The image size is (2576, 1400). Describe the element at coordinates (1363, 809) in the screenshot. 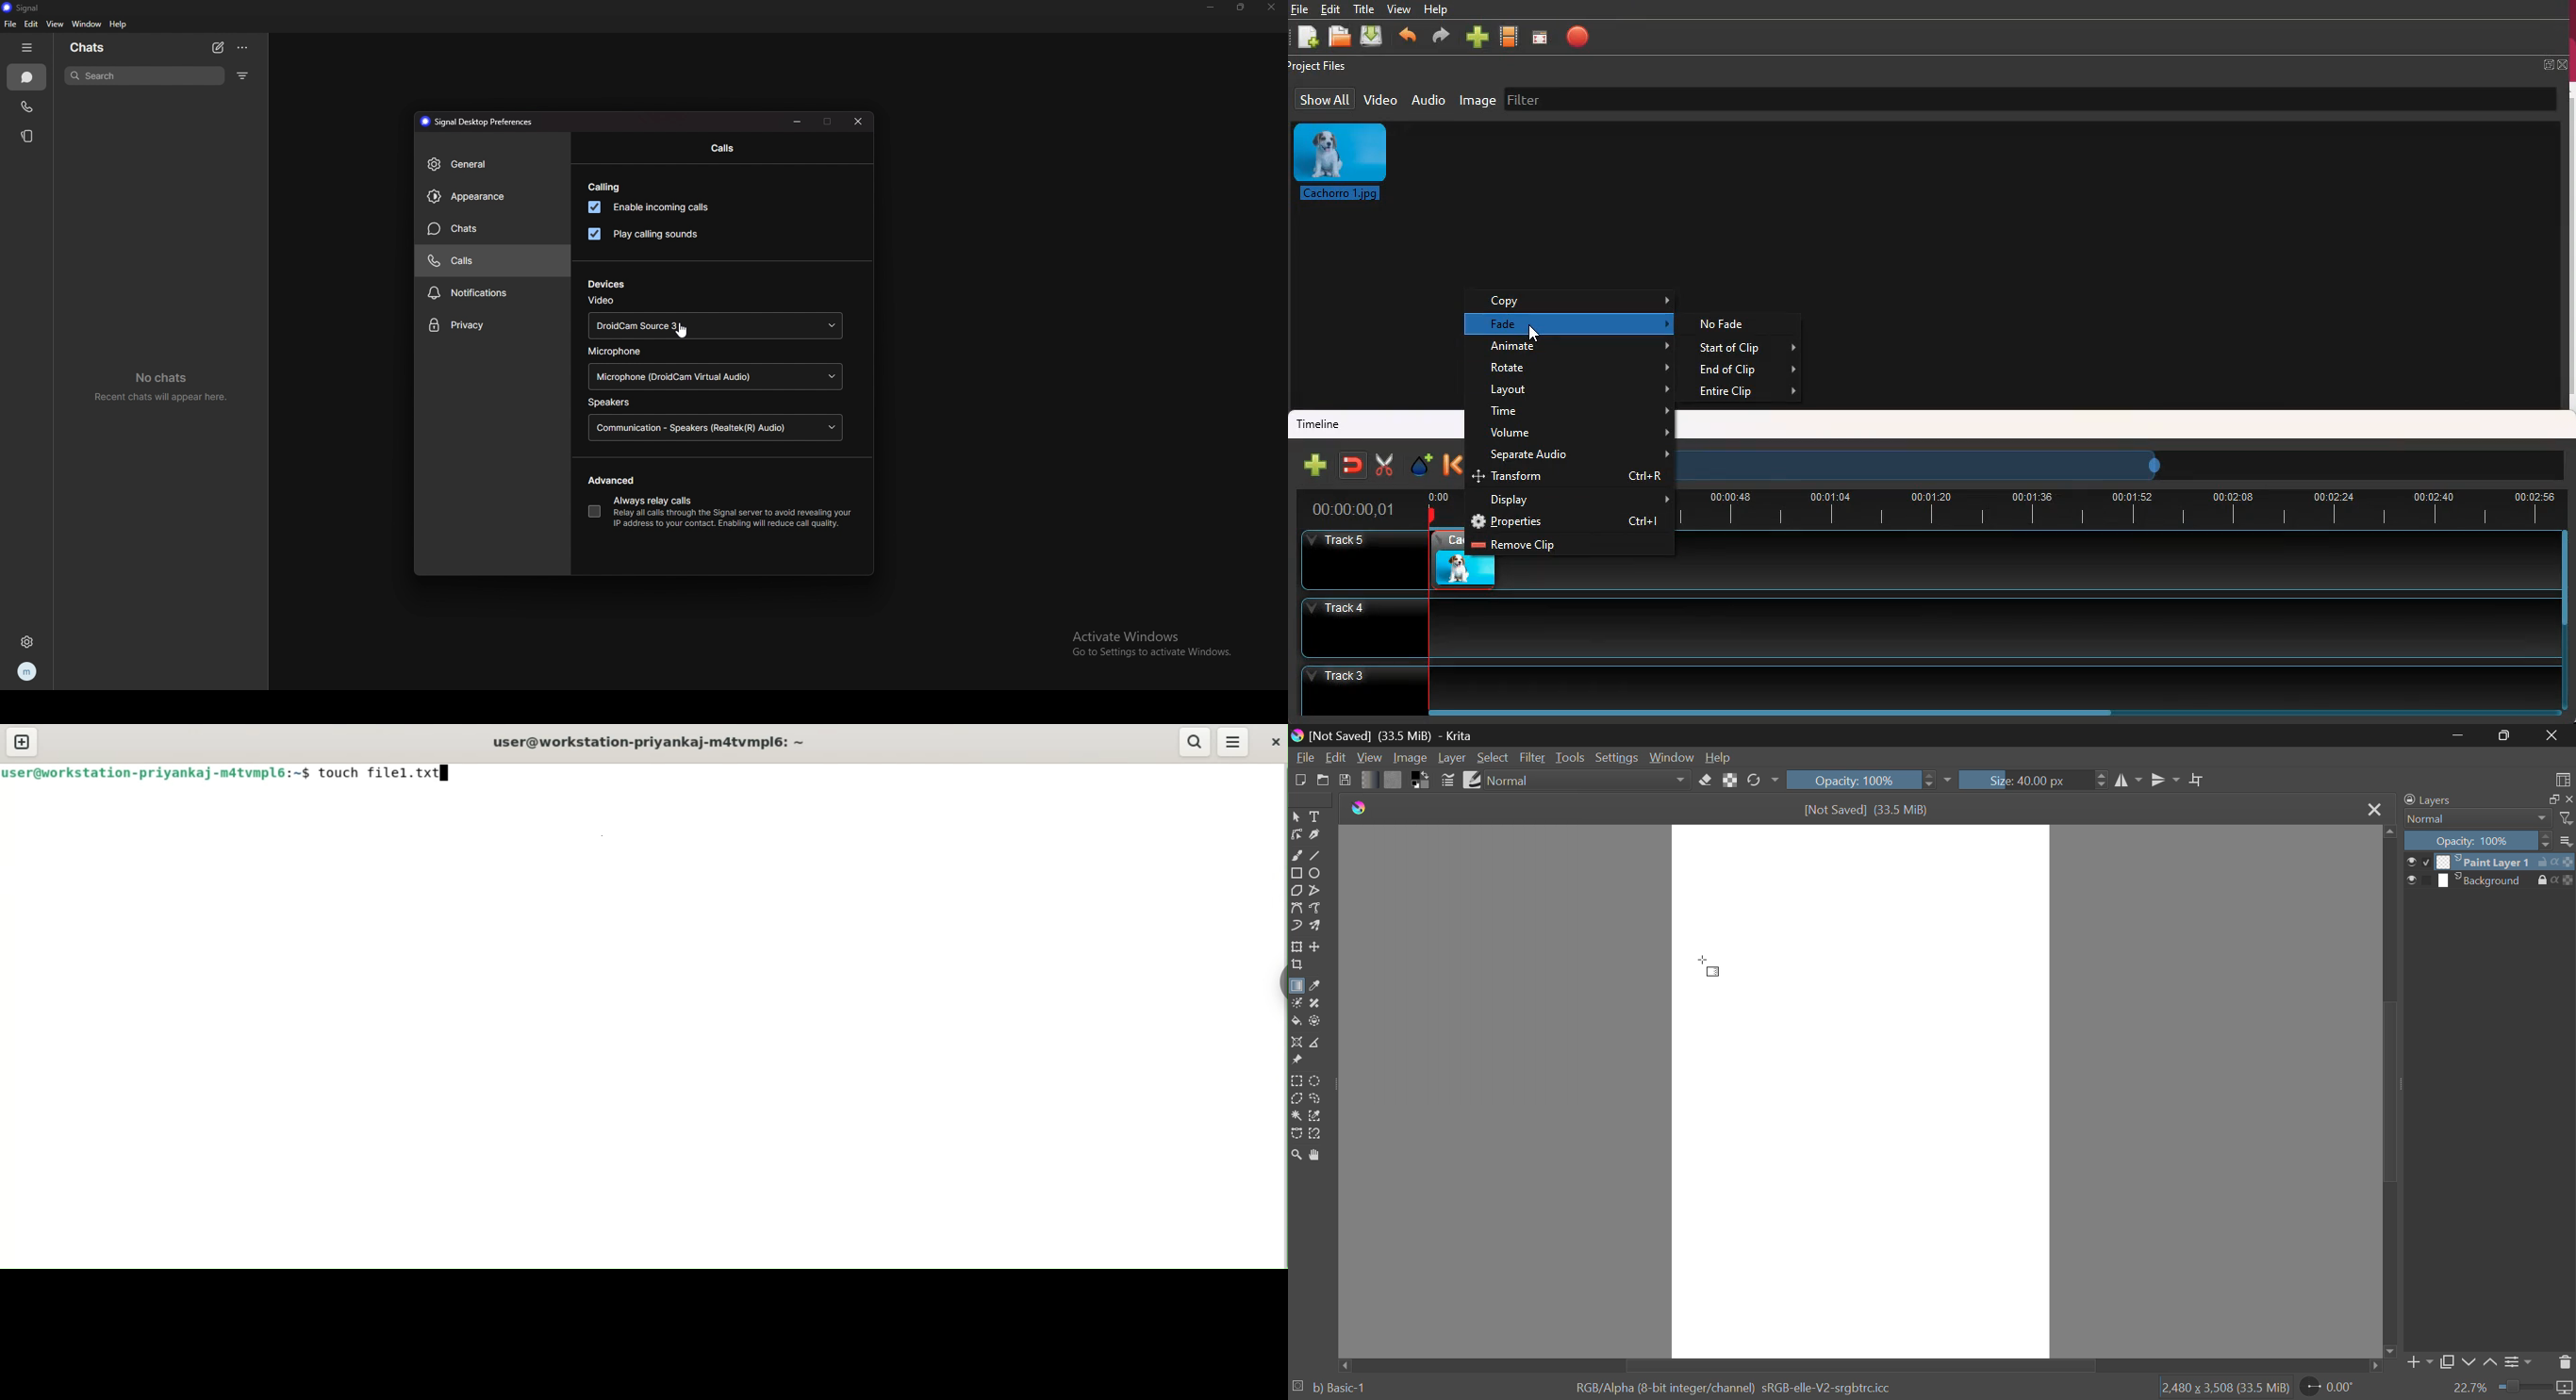

I see `logo` at that location.